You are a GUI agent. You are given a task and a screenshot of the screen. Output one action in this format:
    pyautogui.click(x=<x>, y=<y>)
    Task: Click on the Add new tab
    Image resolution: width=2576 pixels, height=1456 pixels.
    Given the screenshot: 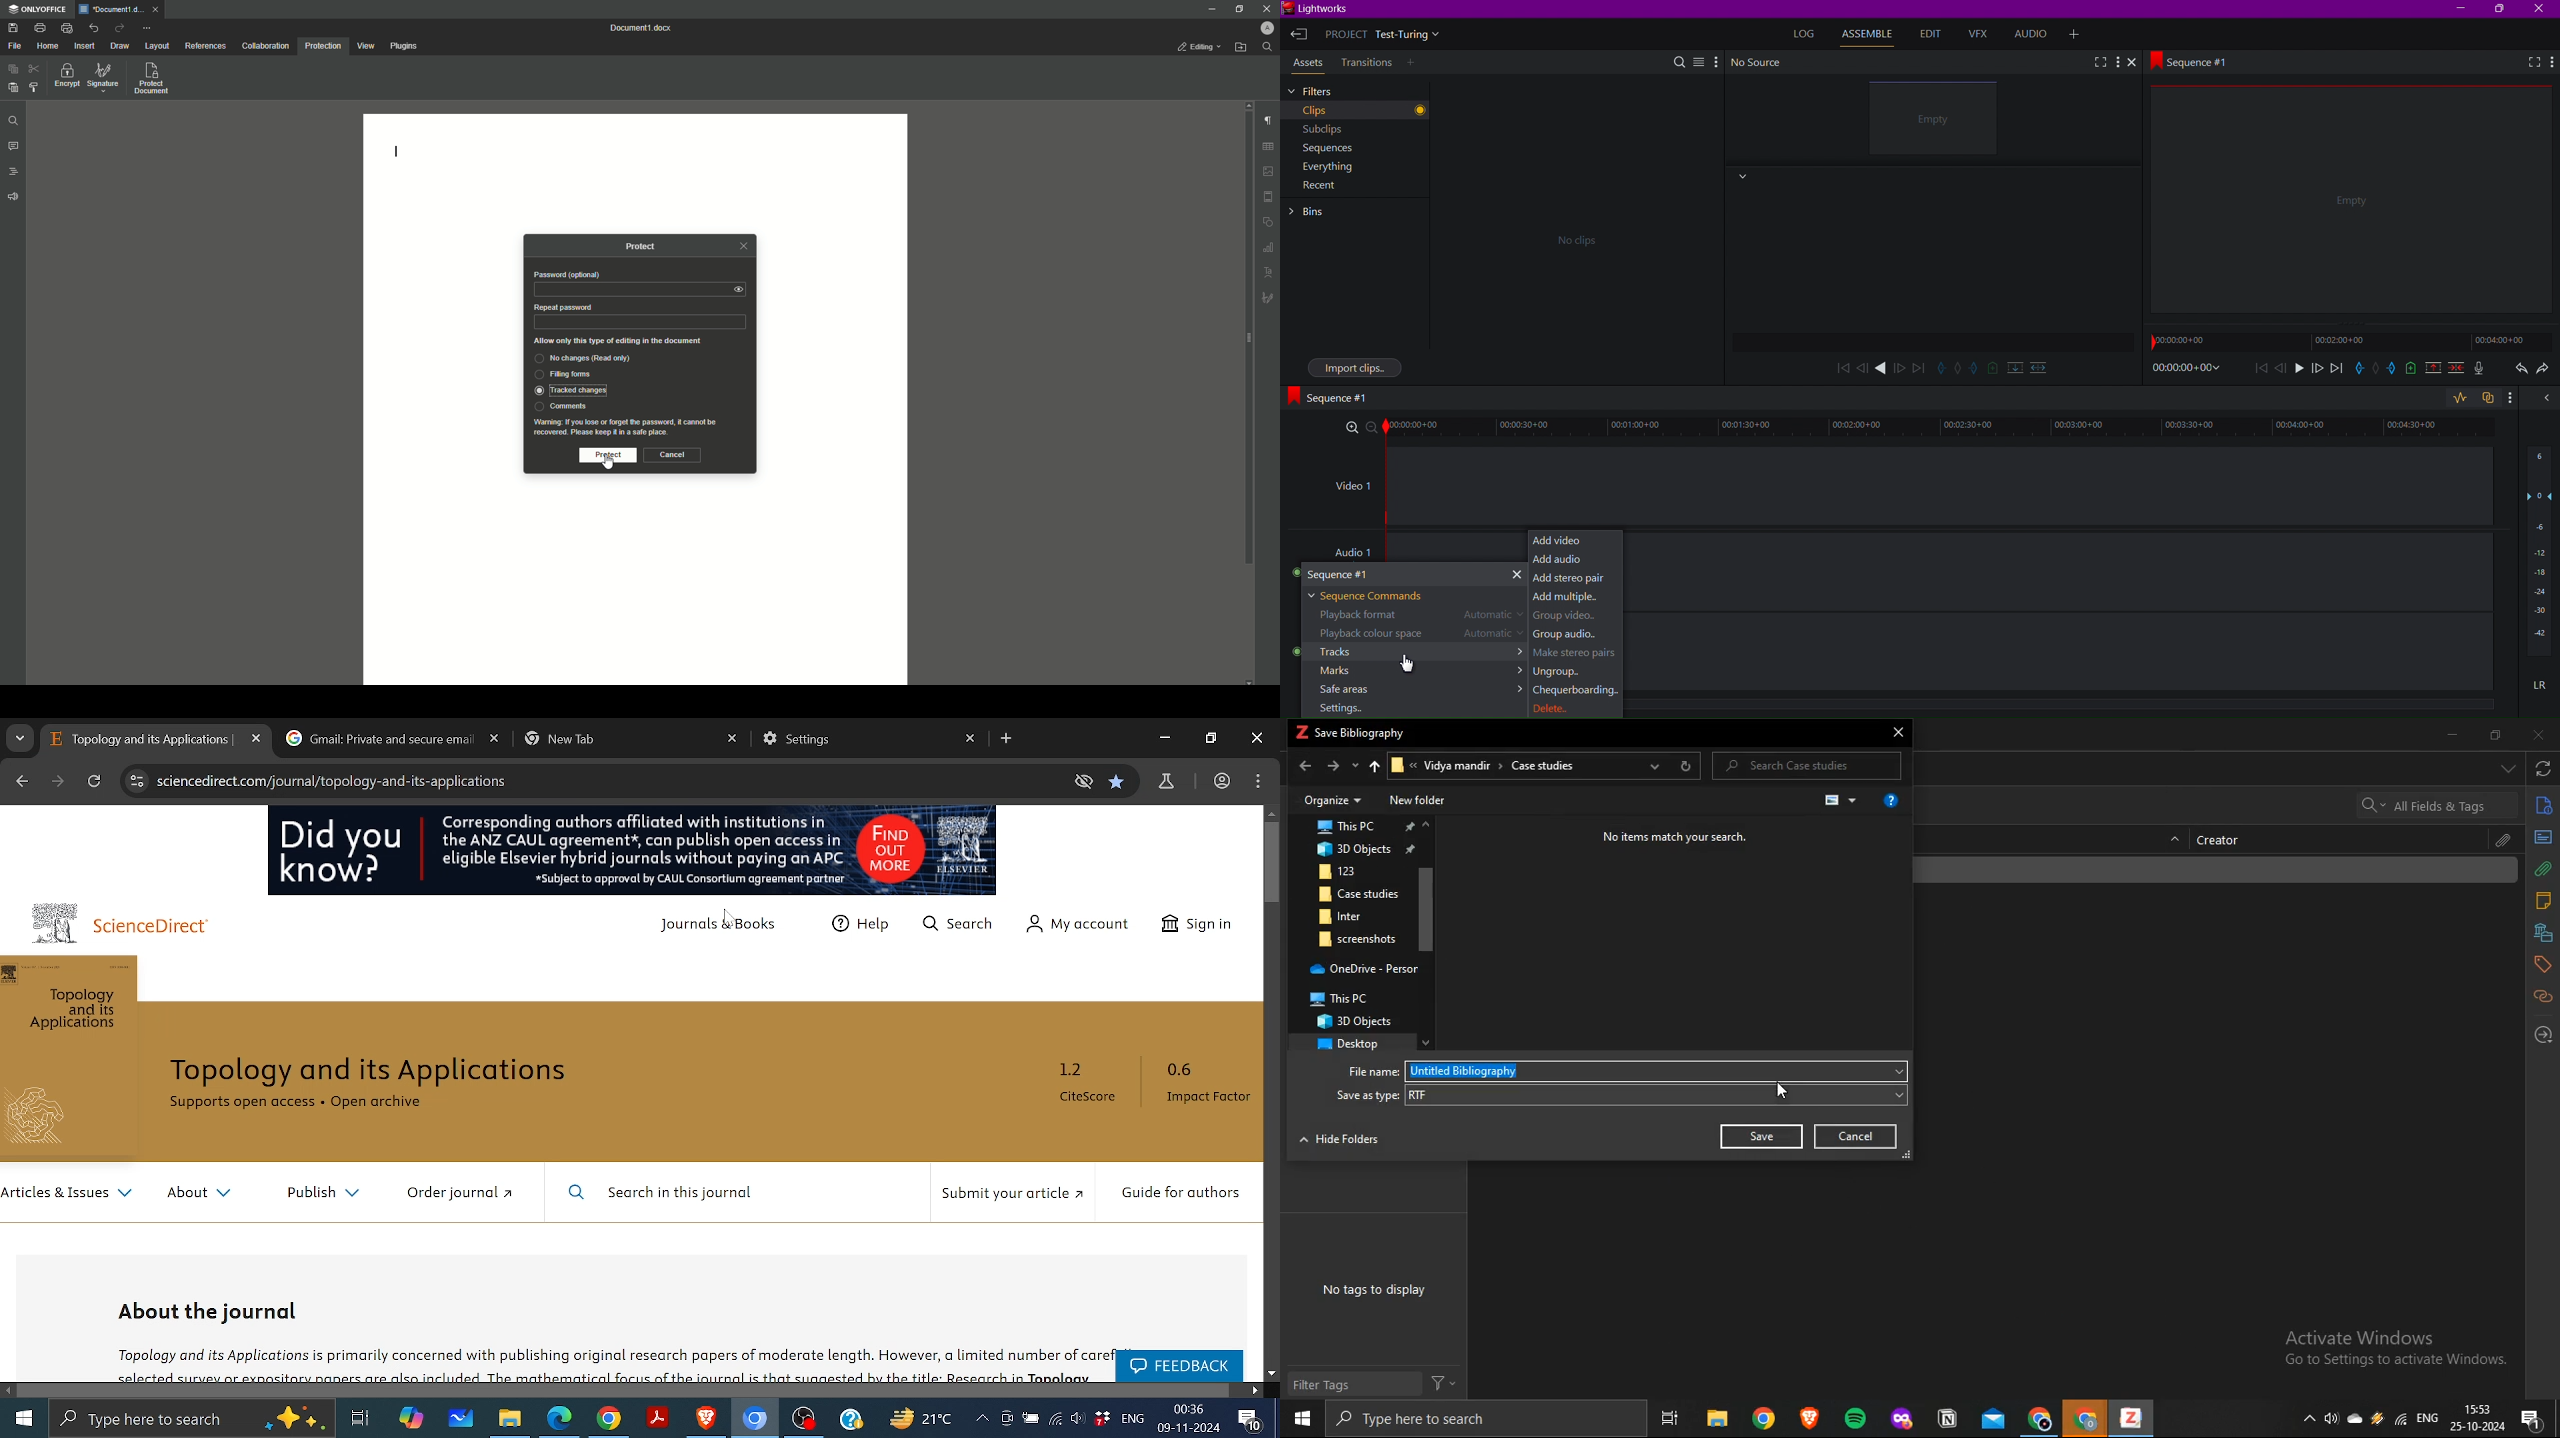 What is the action you would take?
    pyautogui.click(x=1007, y=738)
    